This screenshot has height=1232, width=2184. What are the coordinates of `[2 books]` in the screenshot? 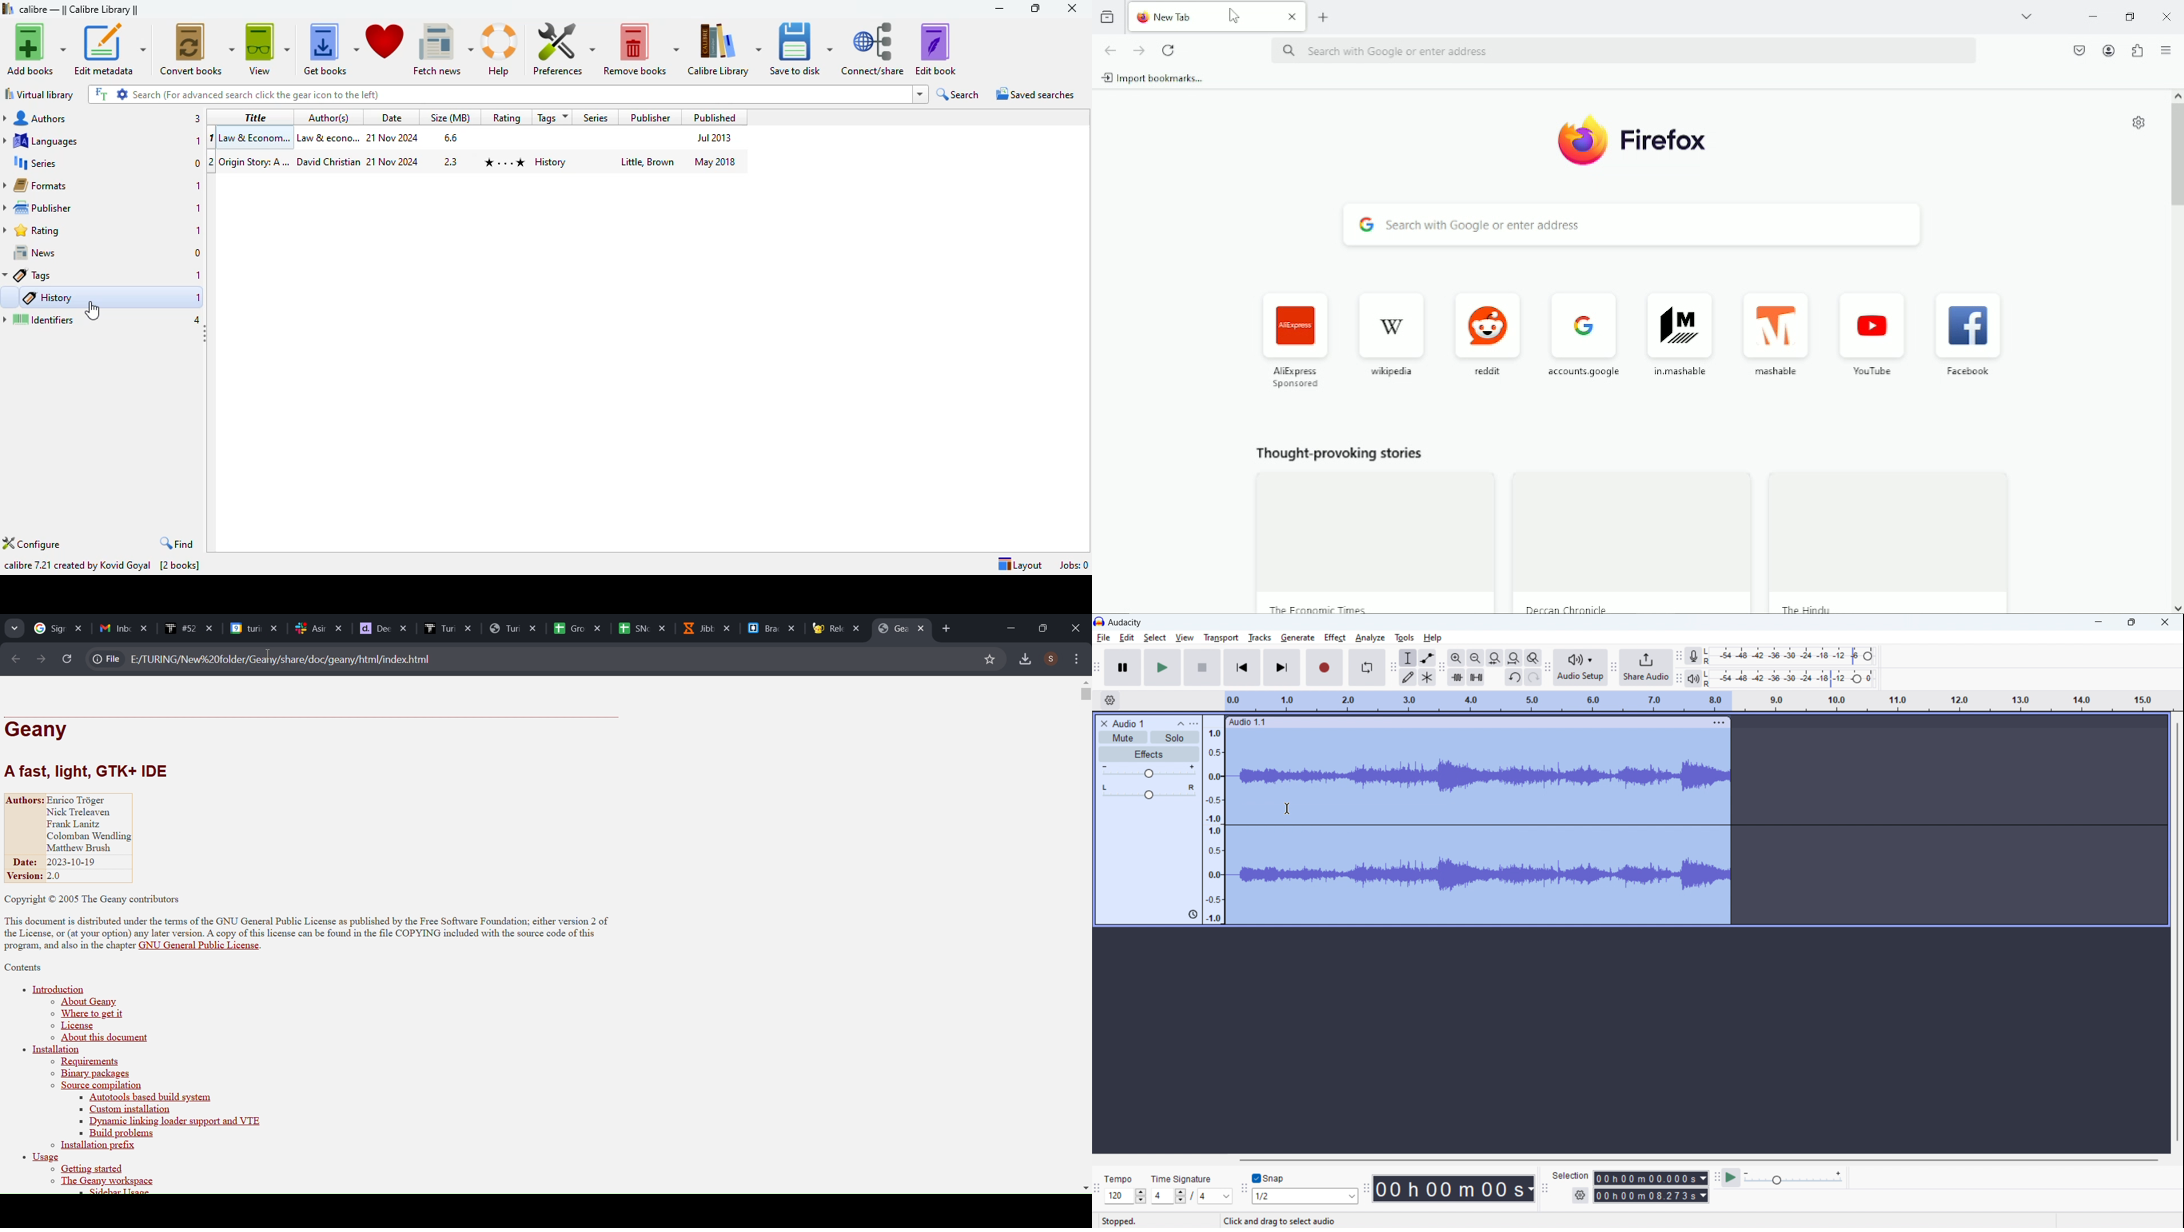 It's located at (180, 566).